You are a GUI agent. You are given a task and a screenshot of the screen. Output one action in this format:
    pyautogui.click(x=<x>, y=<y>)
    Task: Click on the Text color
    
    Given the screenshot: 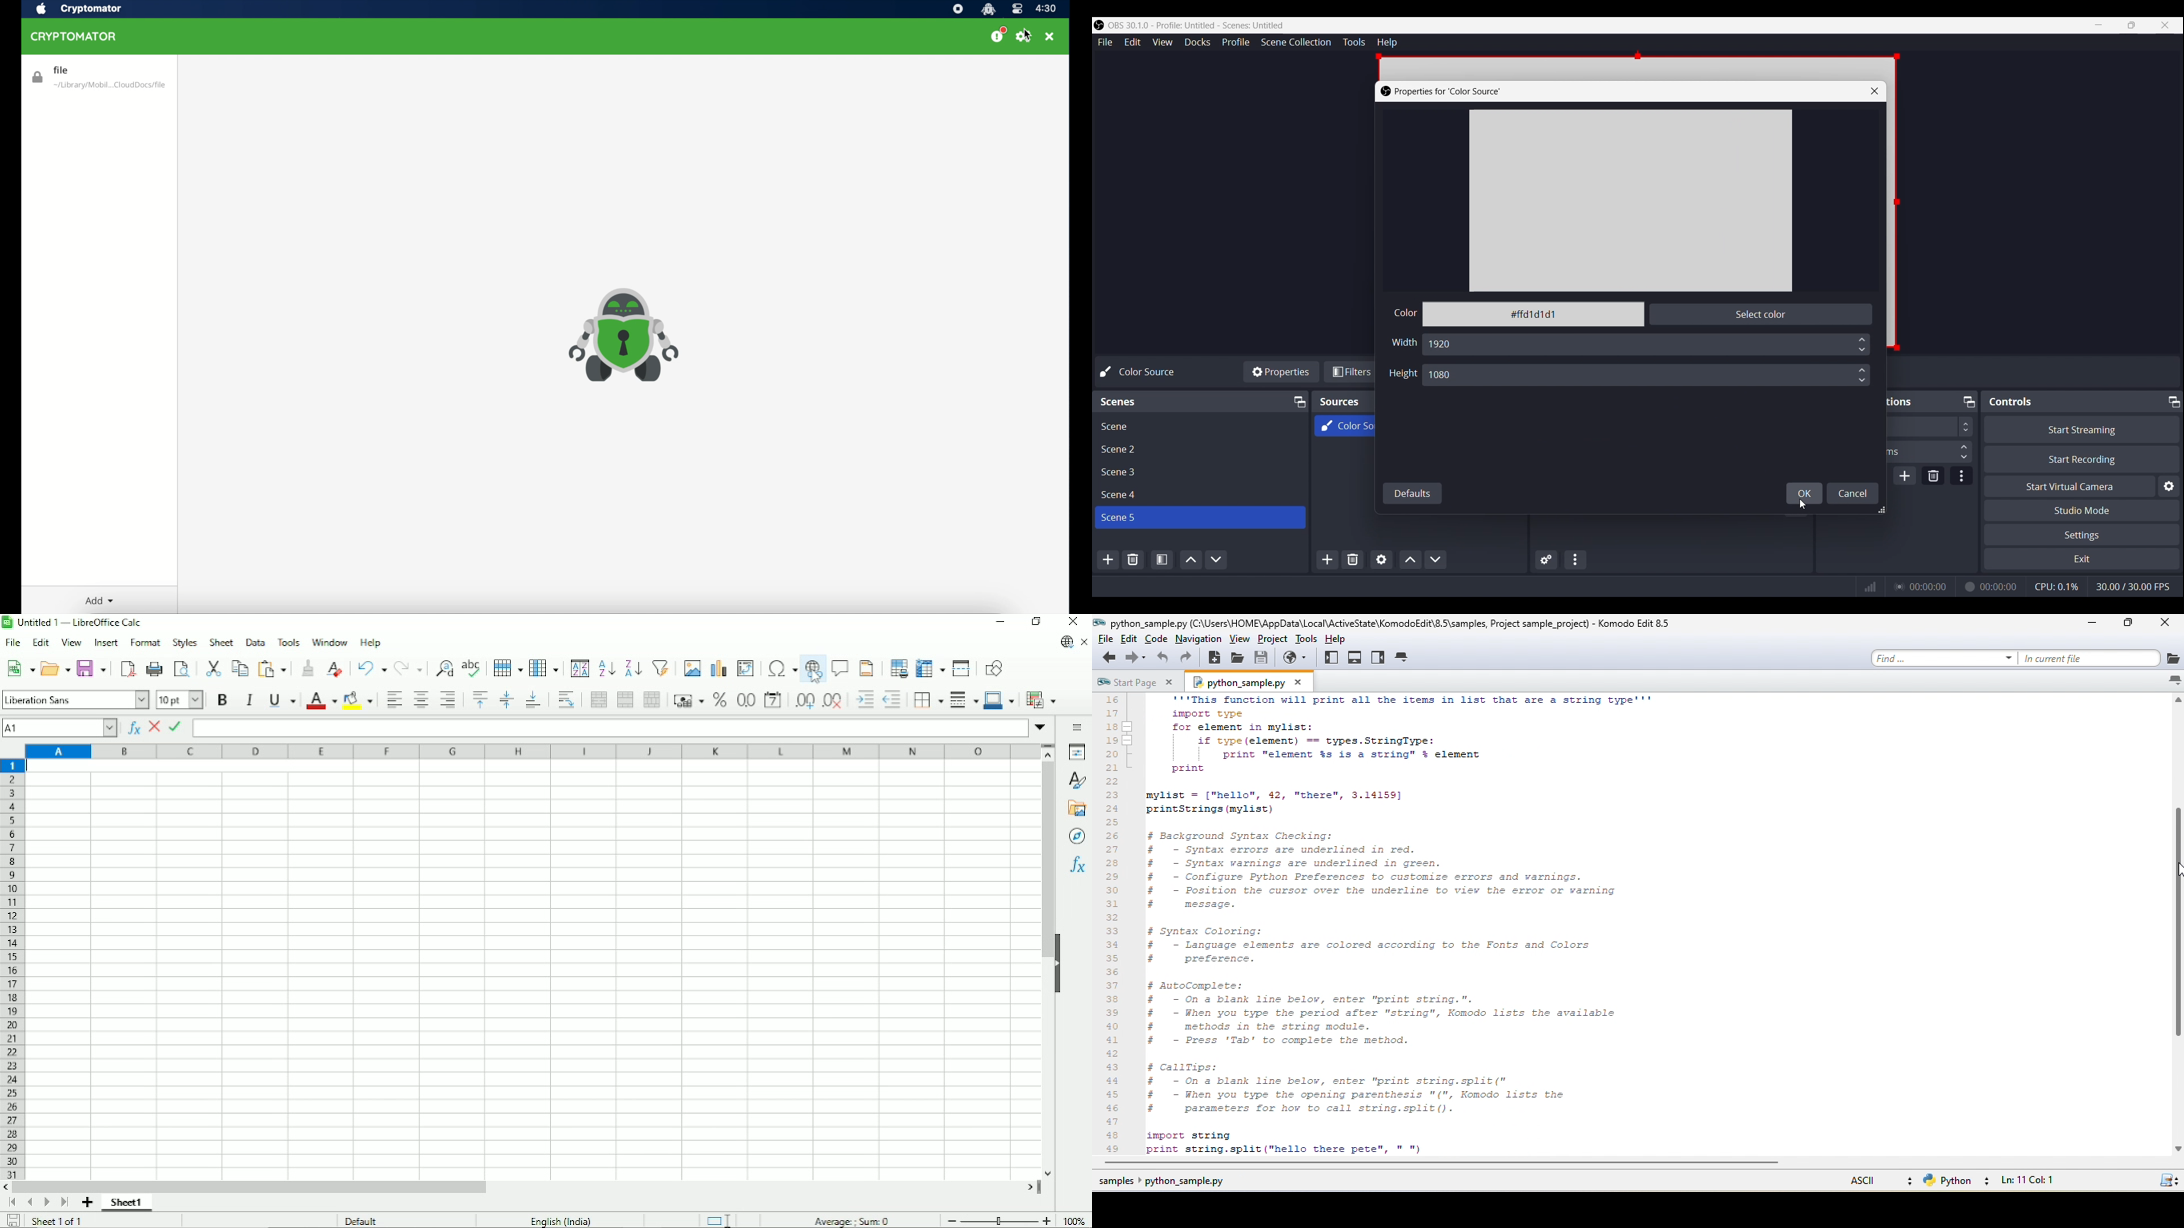 What is the action you would take?
    pyautogui.click(x=322, y=700)
    